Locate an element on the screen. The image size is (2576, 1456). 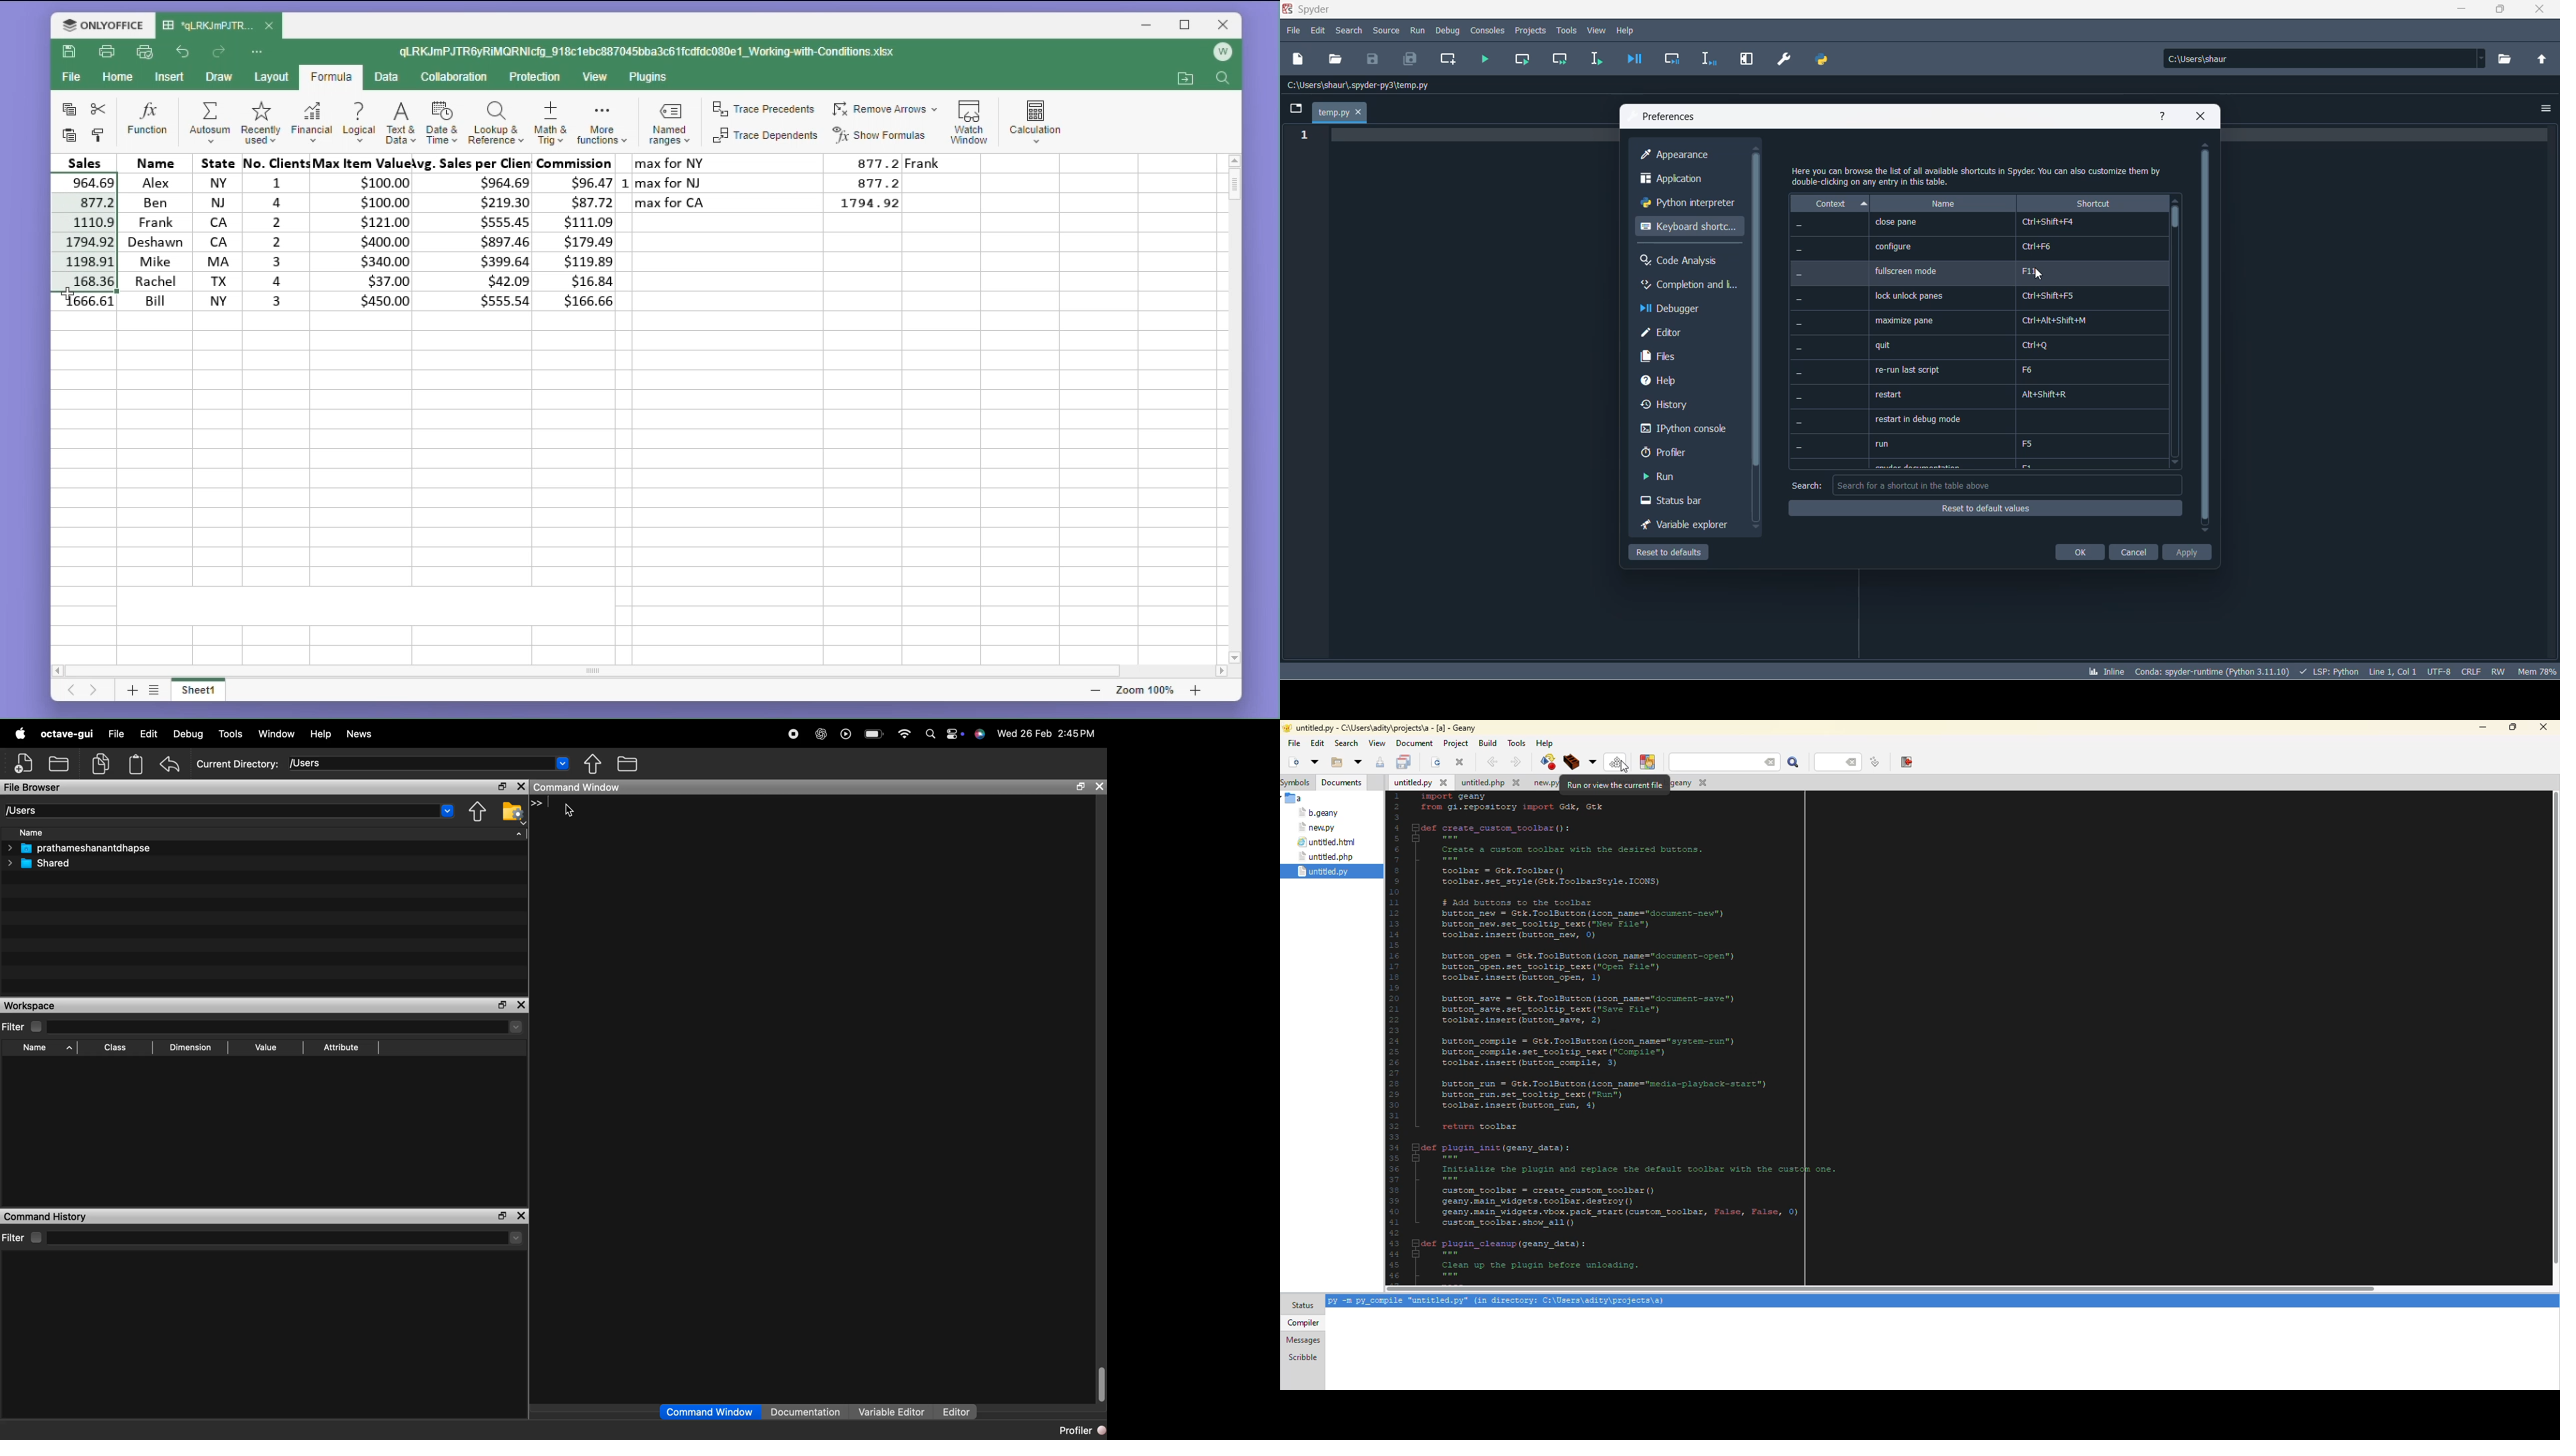
edit is located at coordinates (1319, 31).